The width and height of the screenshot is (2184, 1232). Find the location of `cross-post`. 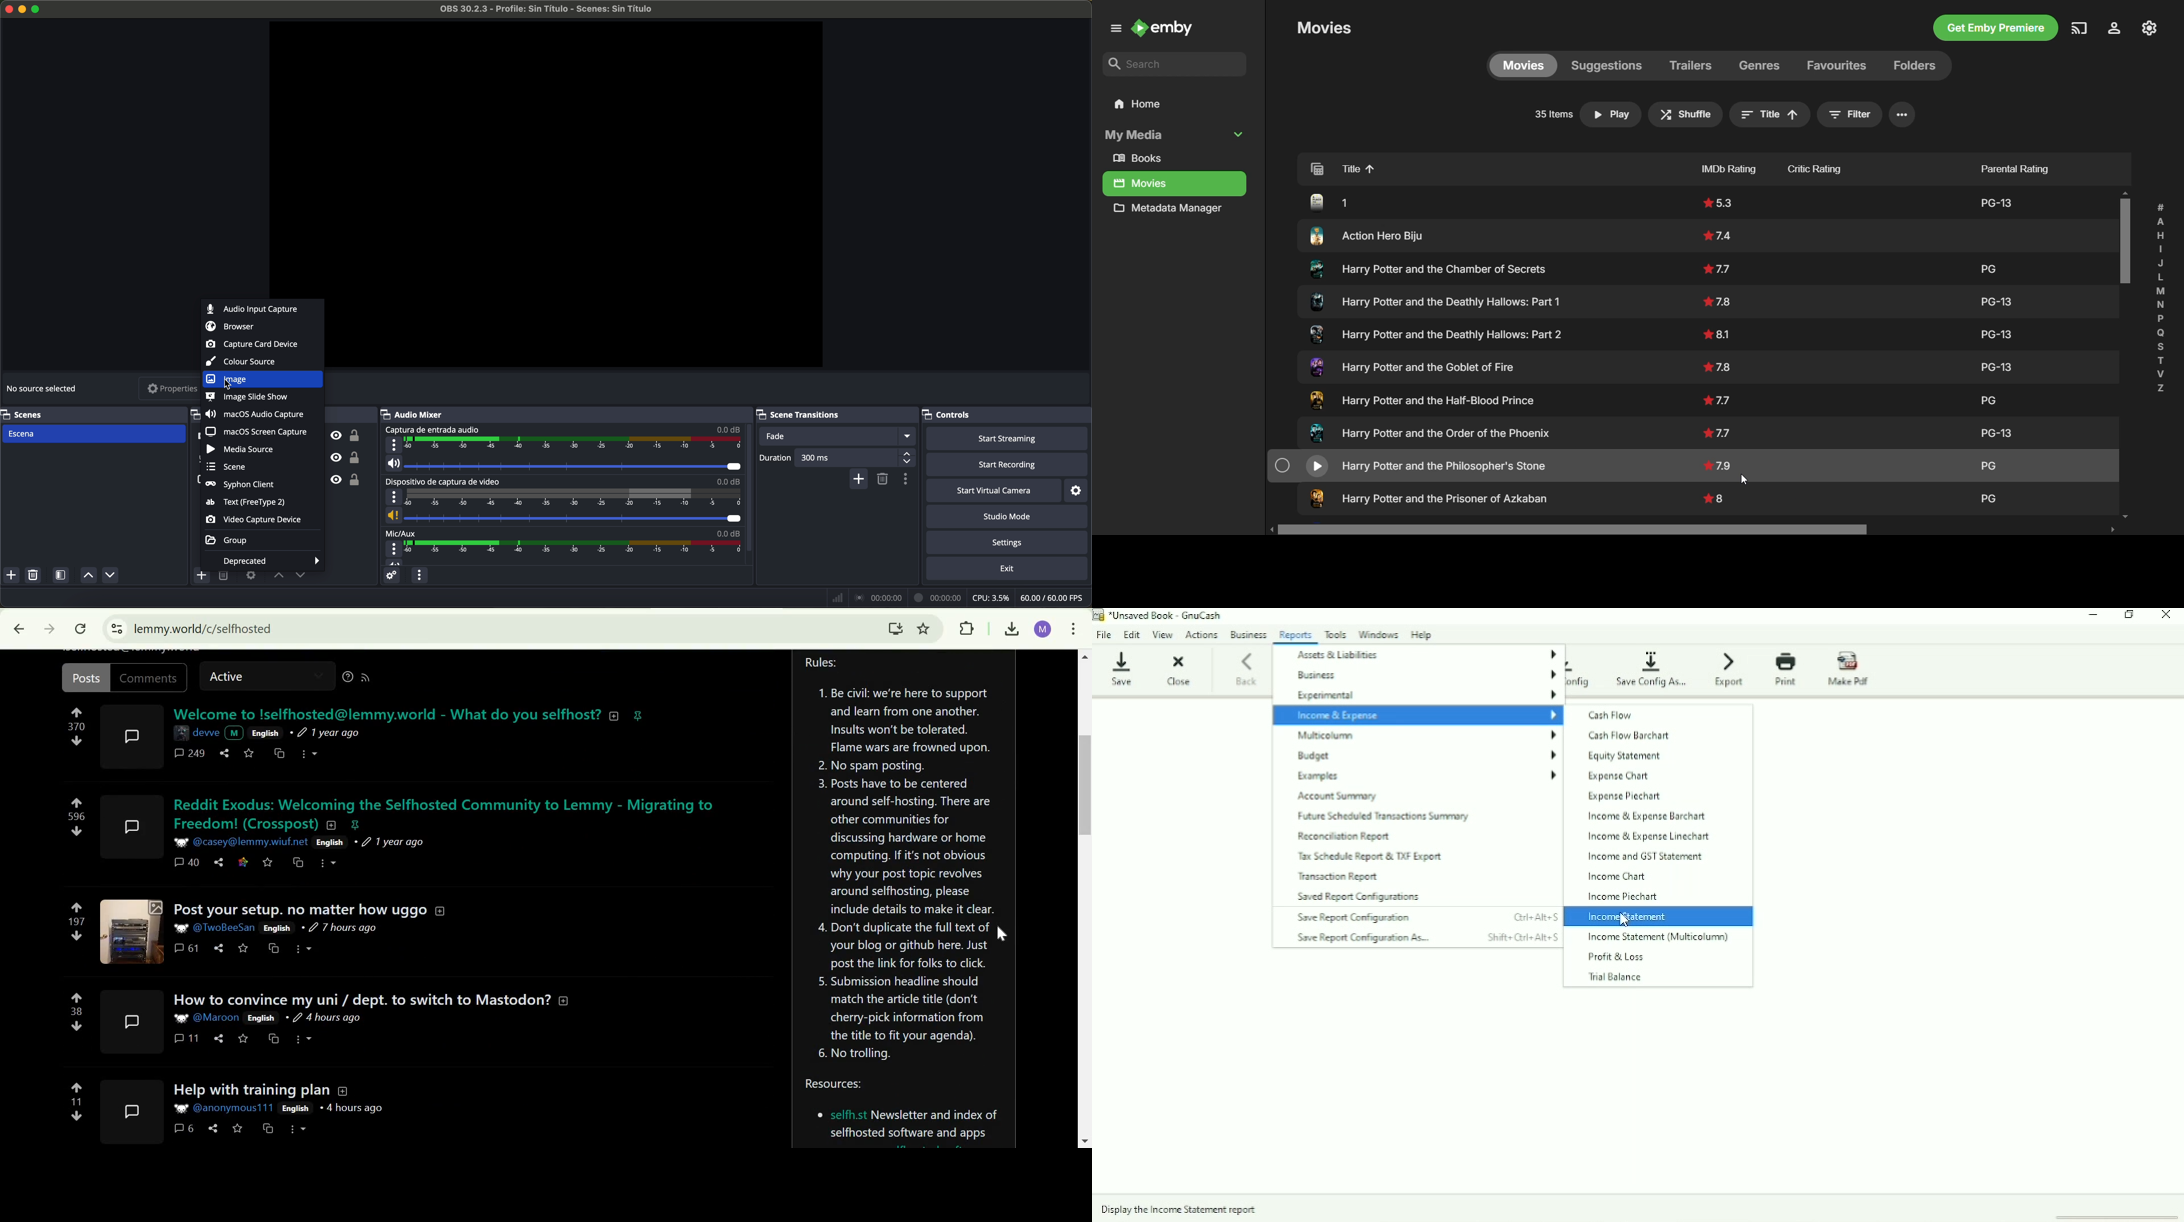

cross-post is located at coordinates (299, 862).